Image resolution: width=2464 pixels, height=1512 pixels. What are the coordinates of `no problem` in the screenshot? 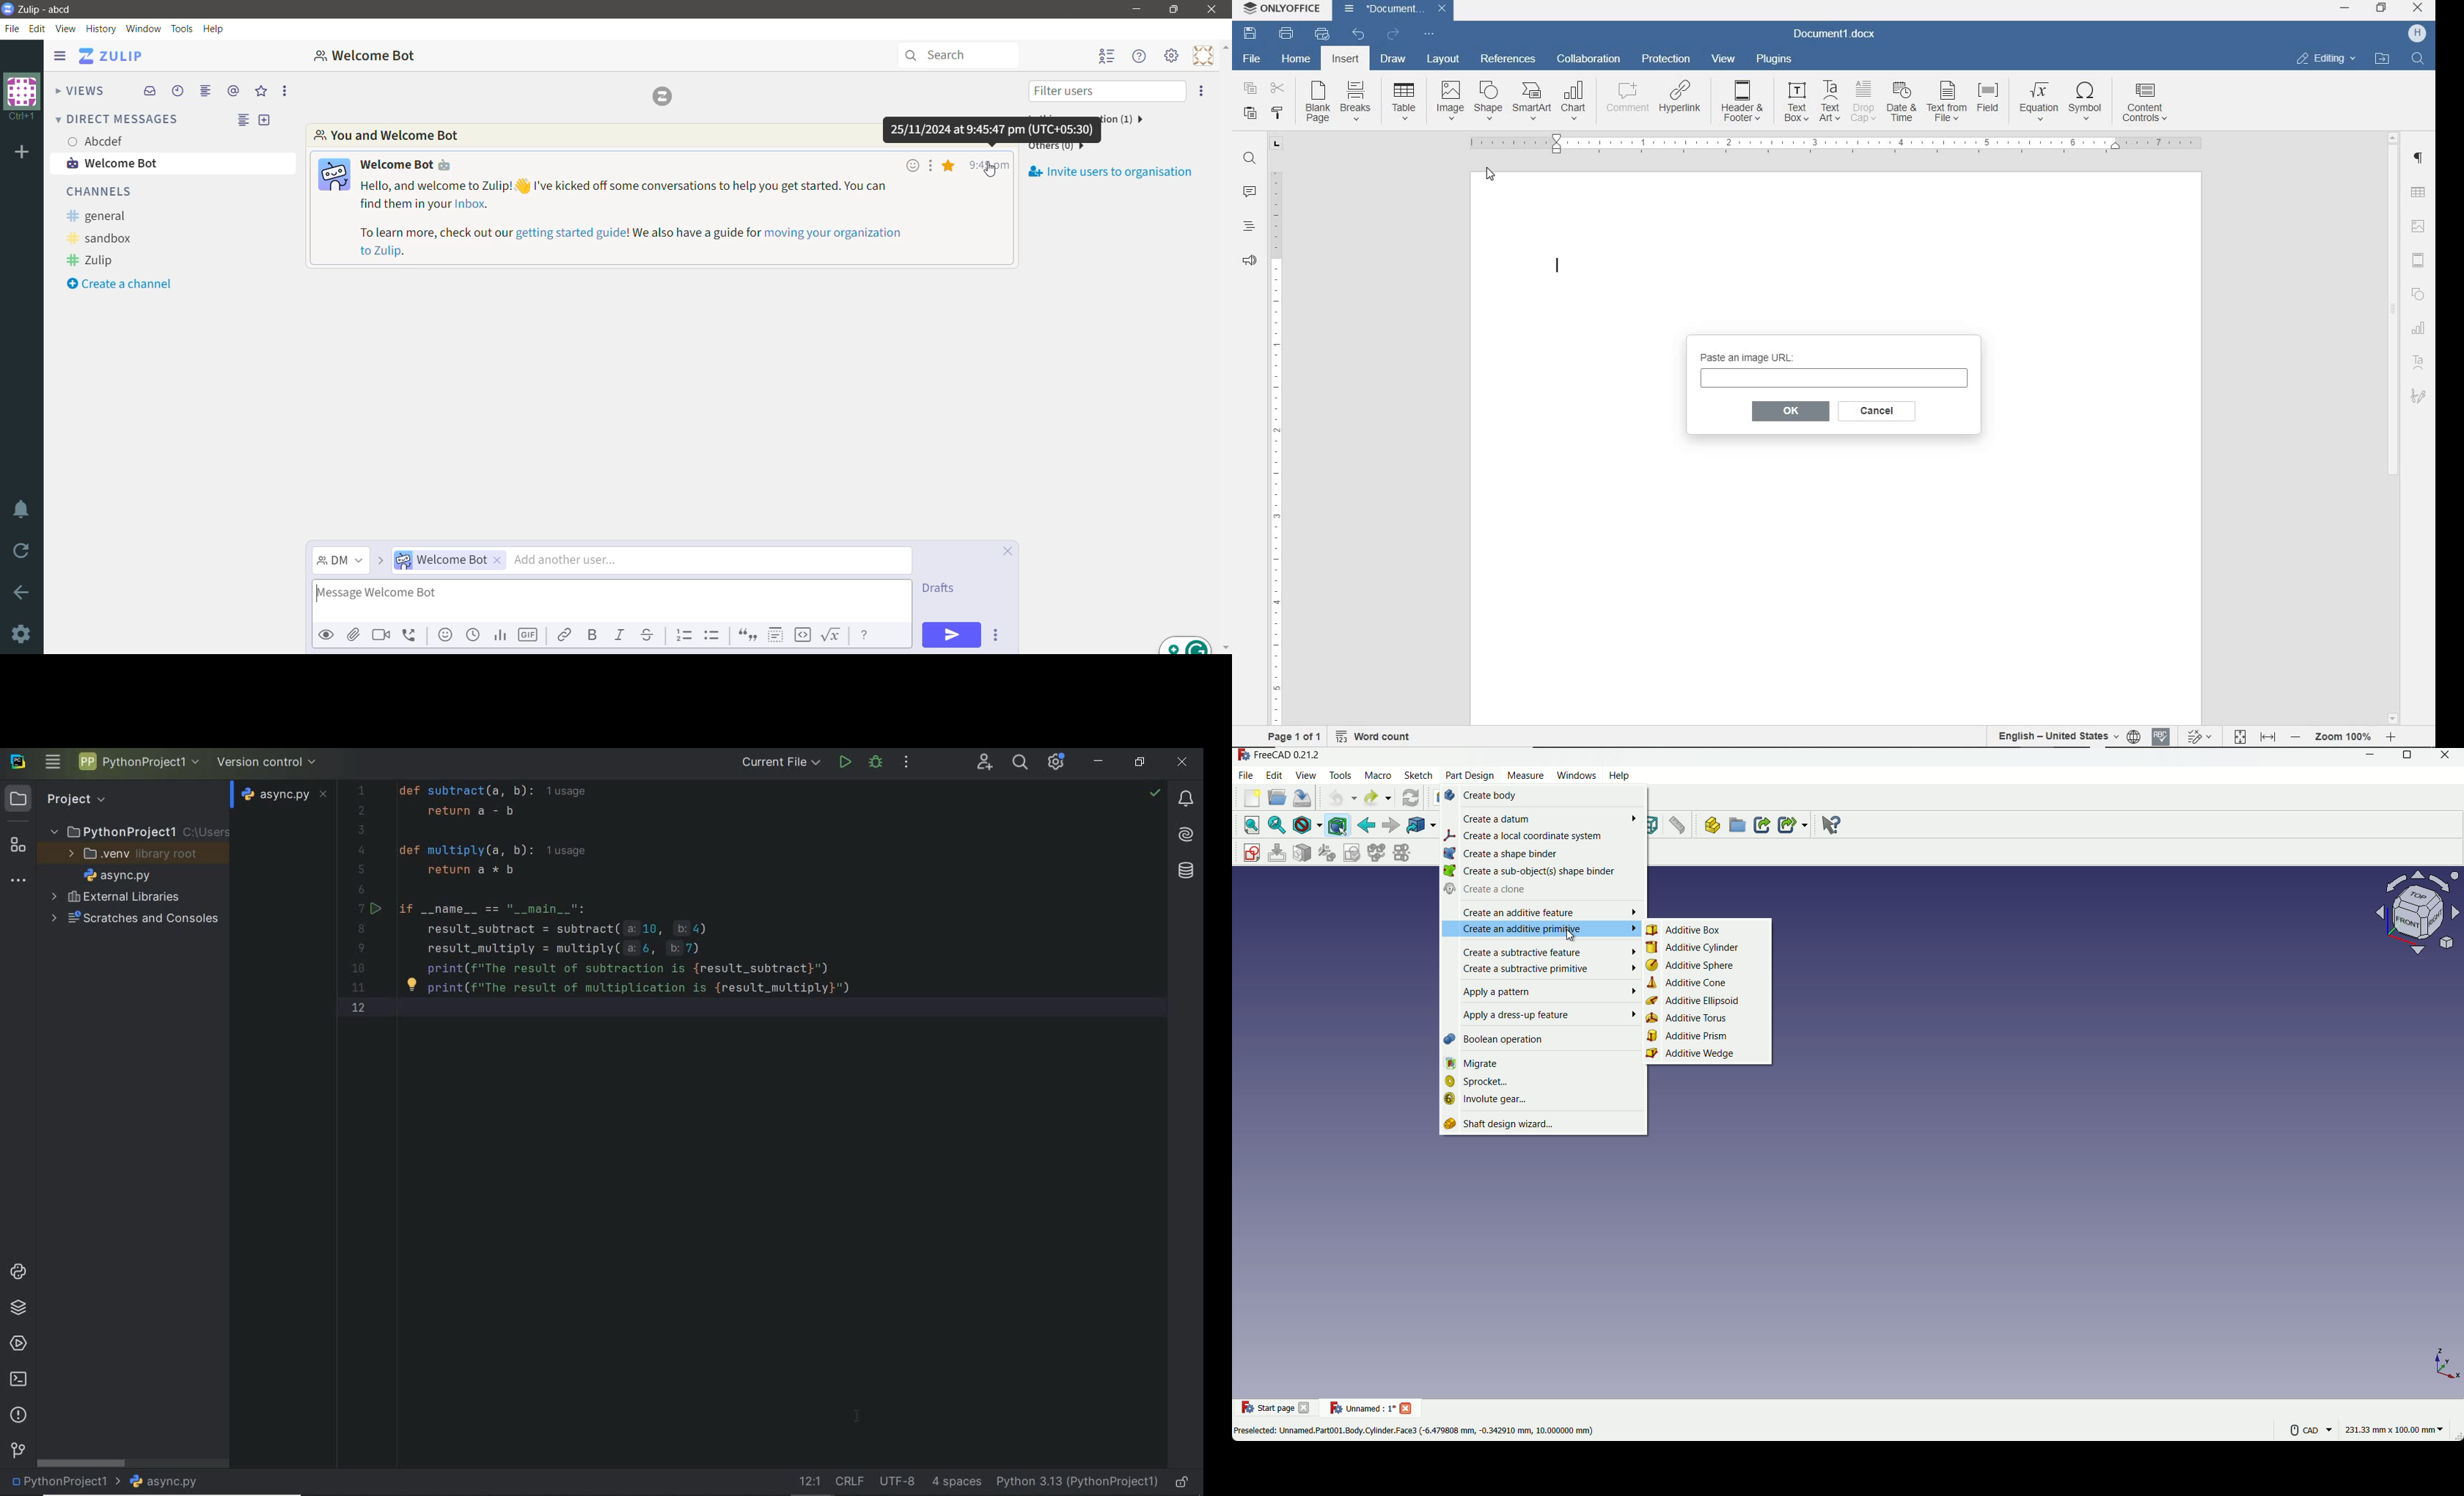 It's located at (1154, 792).